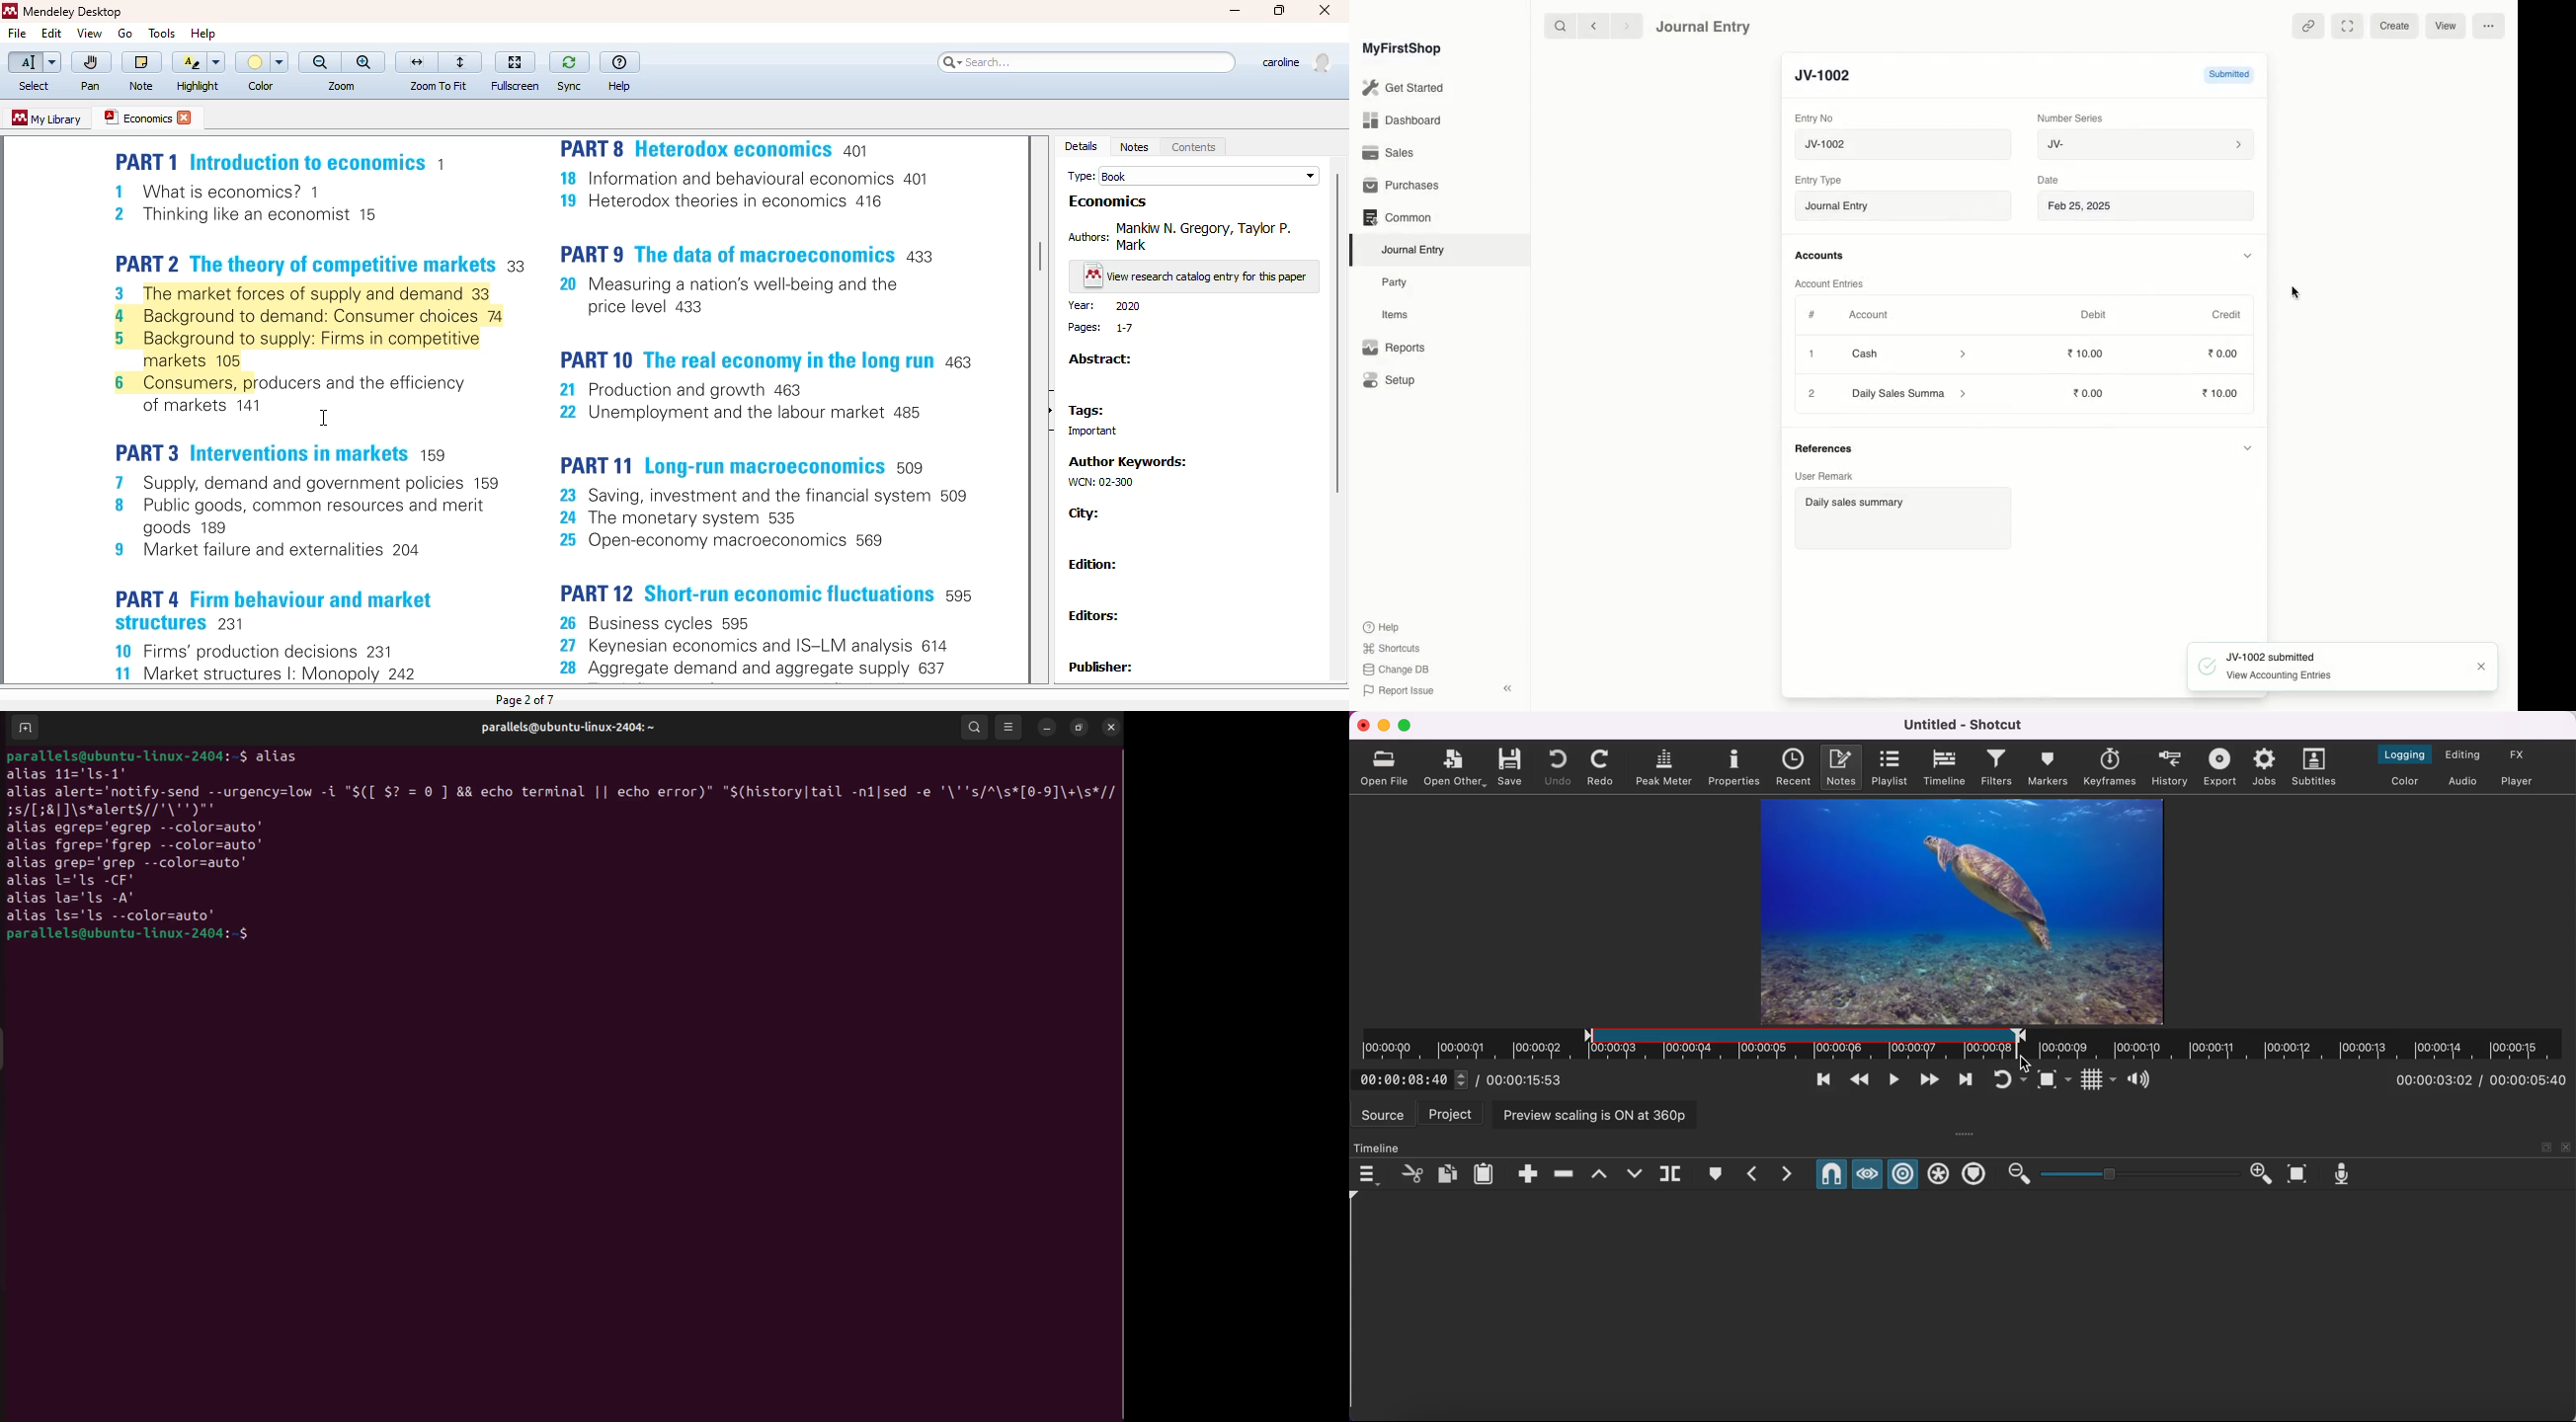 The height and width of the screenshot is (1428, 2576). What do you see at coordinates (1534, 1082) in the screenshot?
I see `total duration` at bounding box center [1534, 1082].